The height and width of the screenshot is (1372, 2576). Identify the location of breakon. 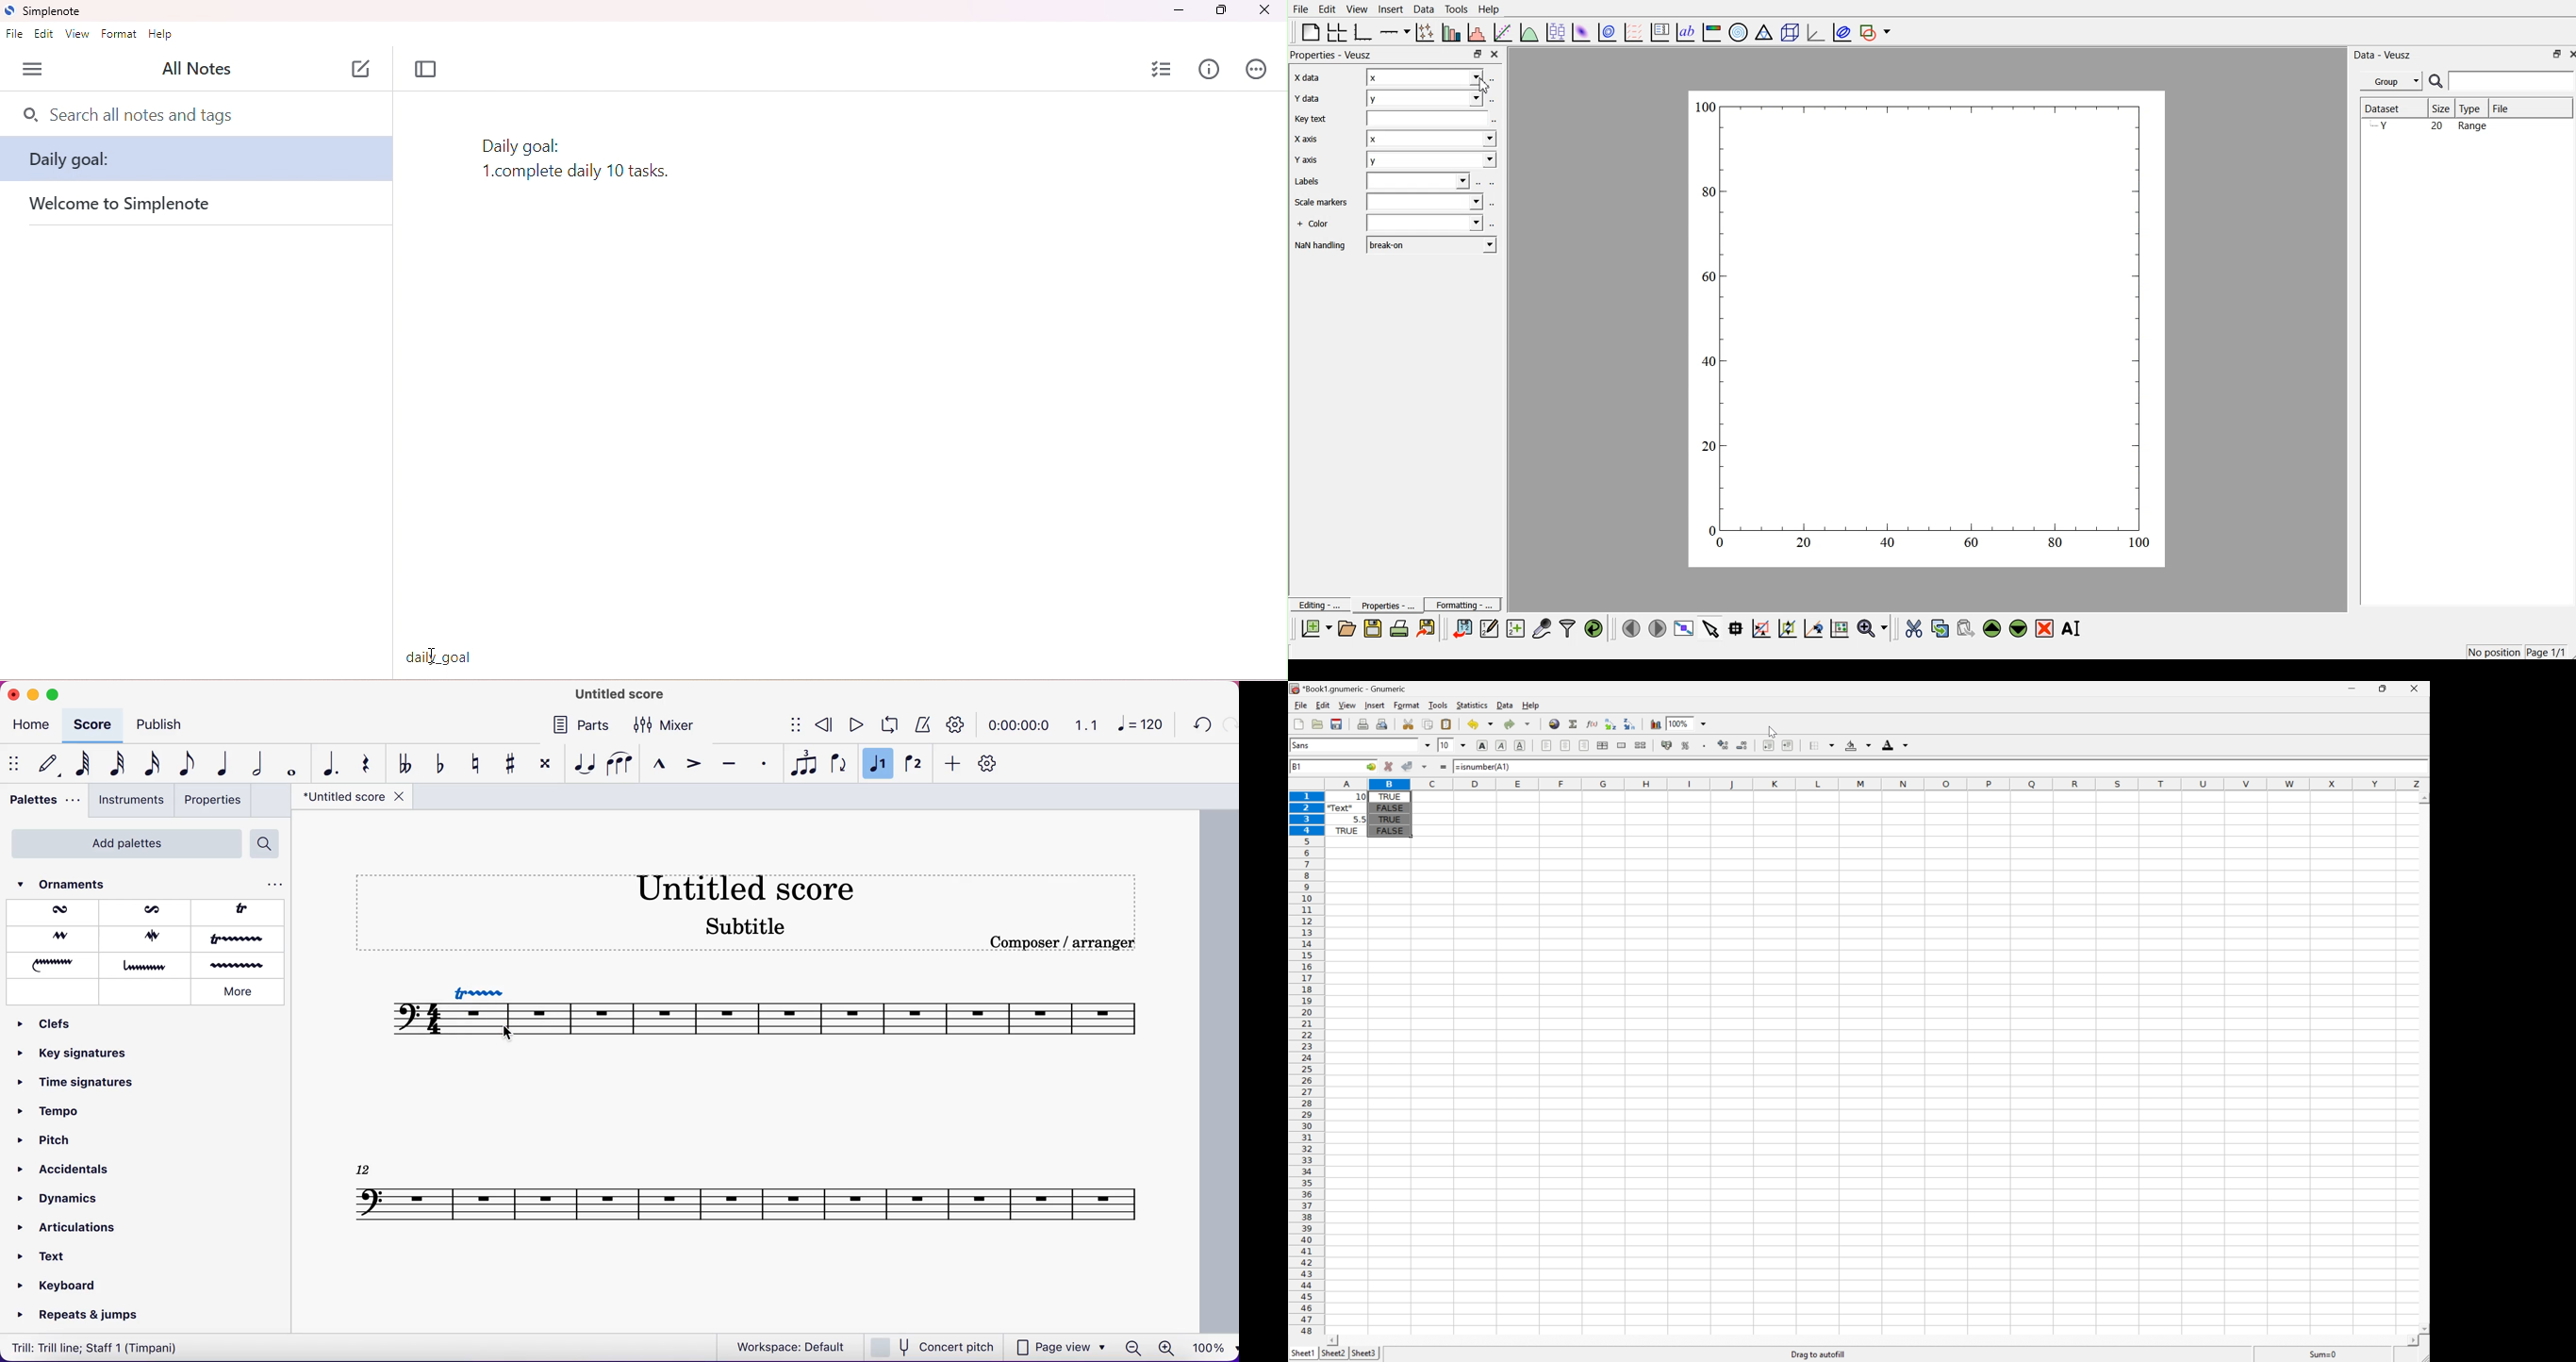
(1433, 245).